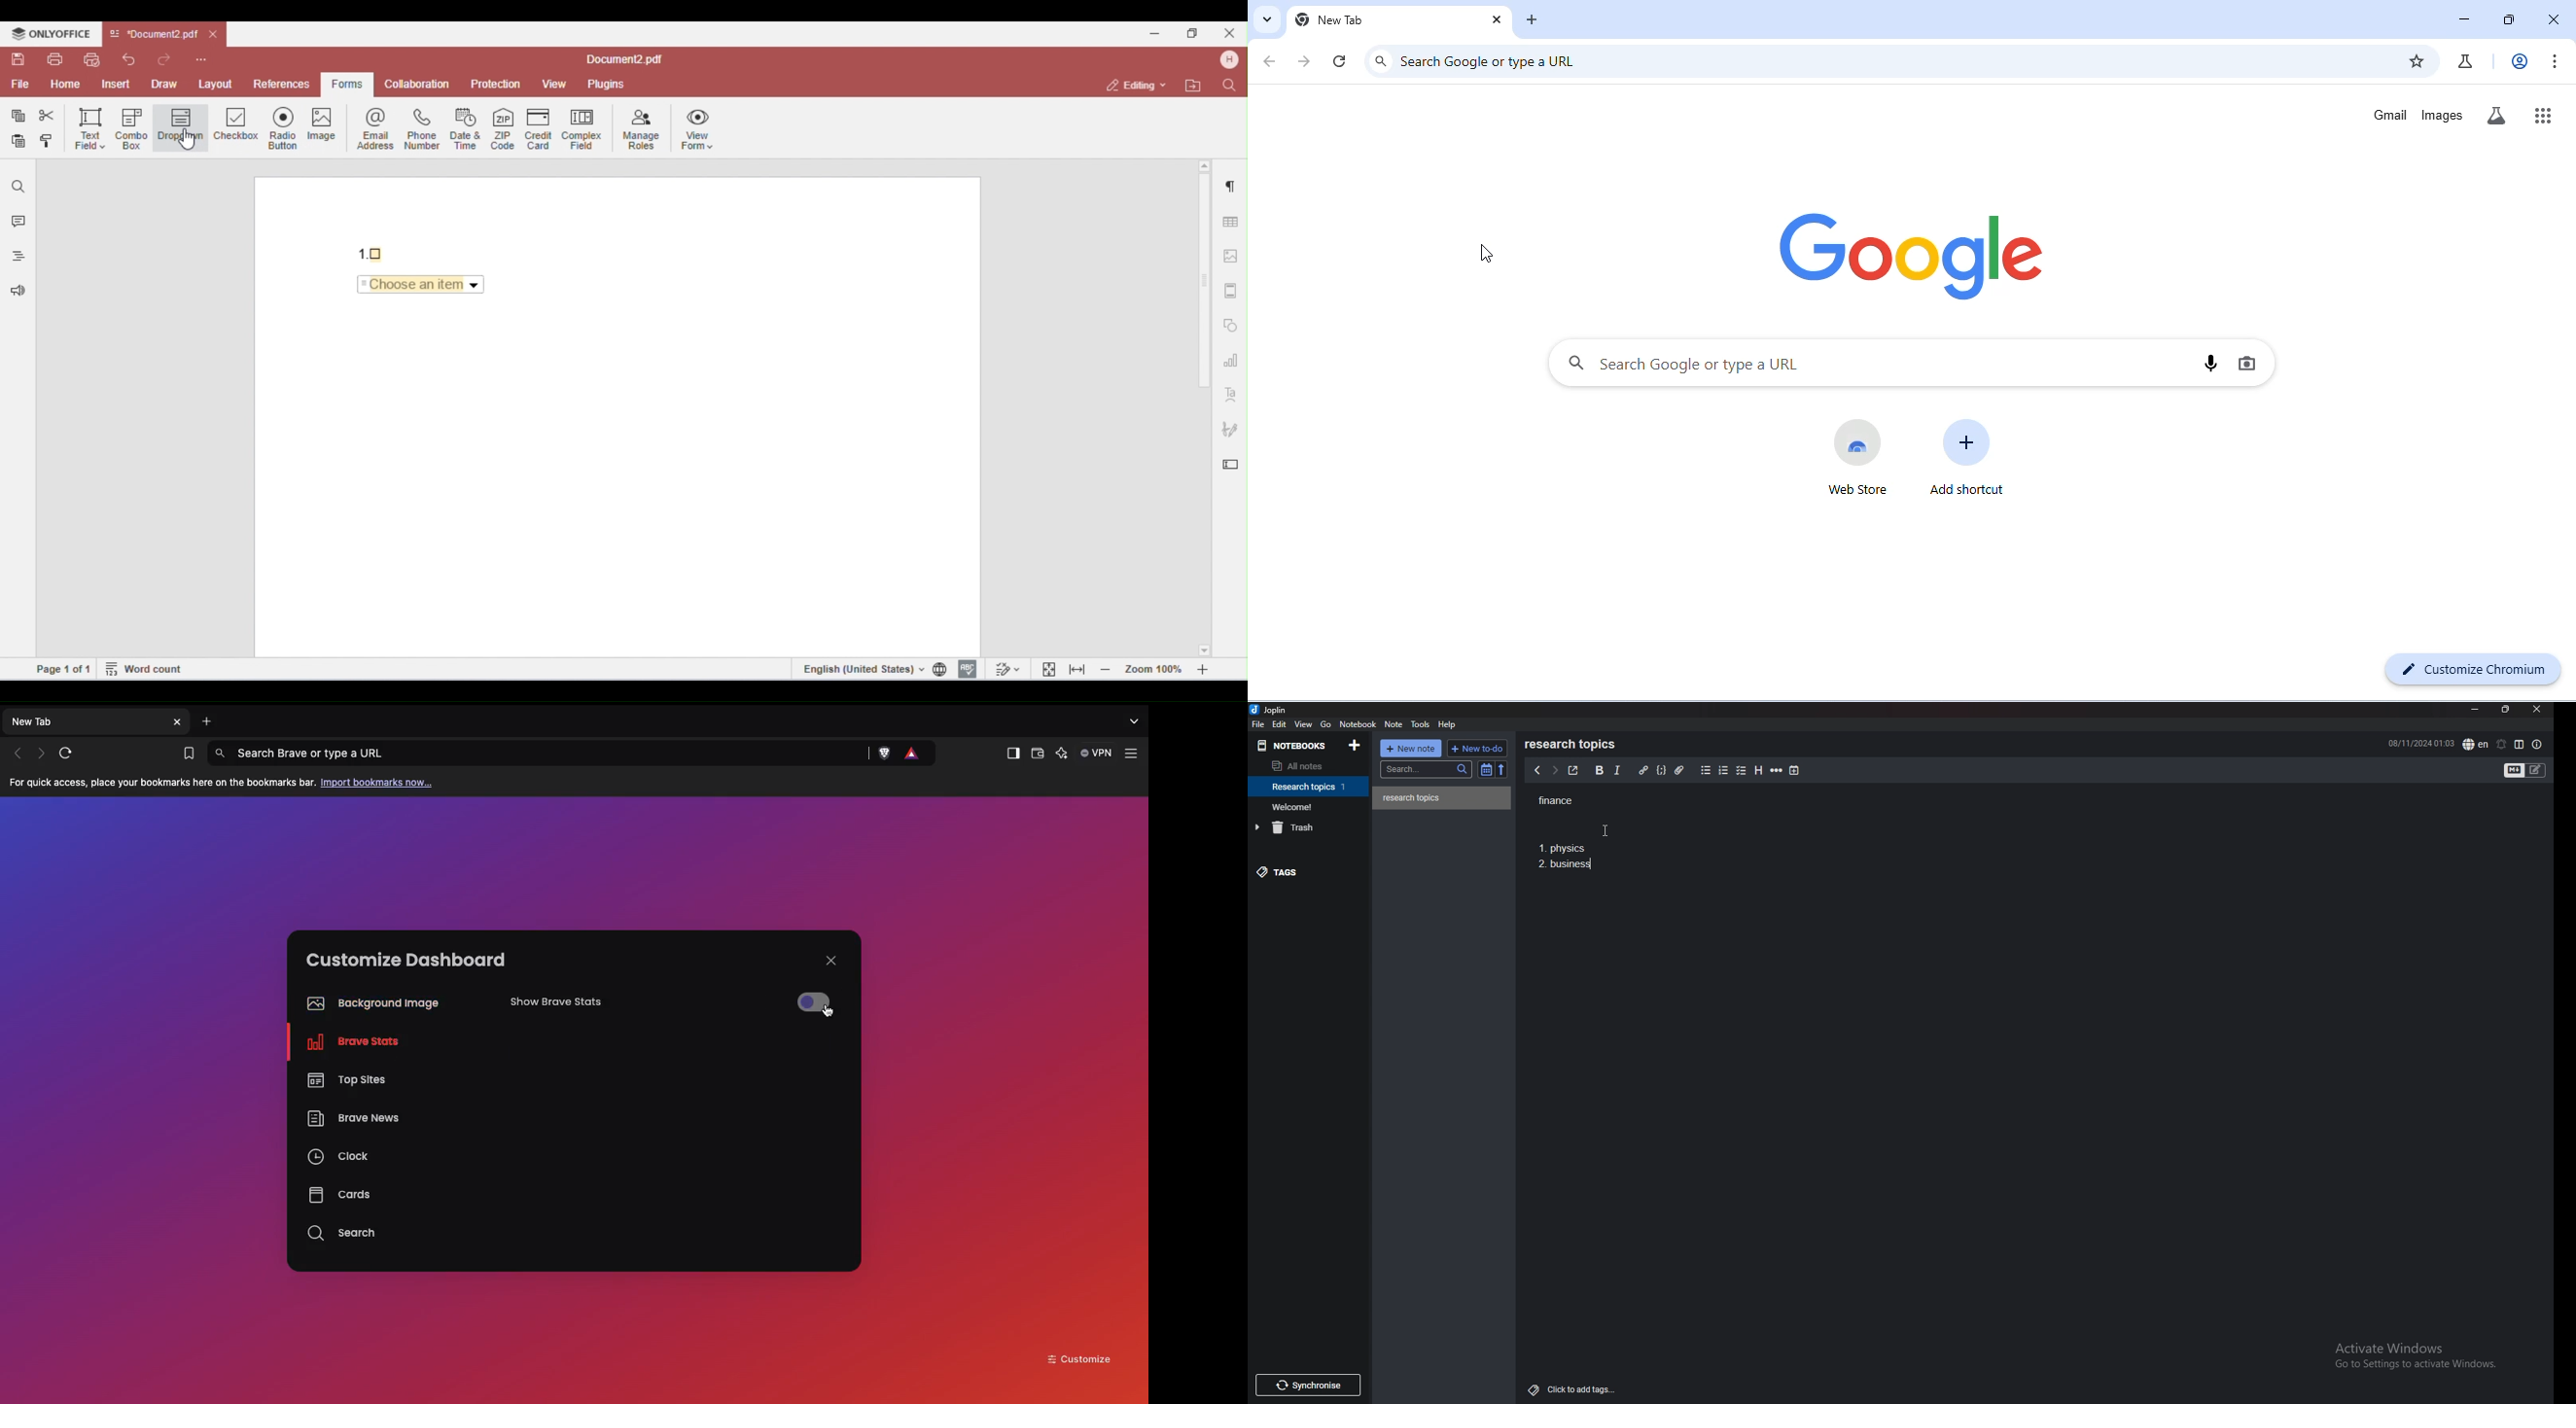  What do you see at coordinates (1311, 827) in the screenshot?
I see `trash` at bounding box center [1311, 827].